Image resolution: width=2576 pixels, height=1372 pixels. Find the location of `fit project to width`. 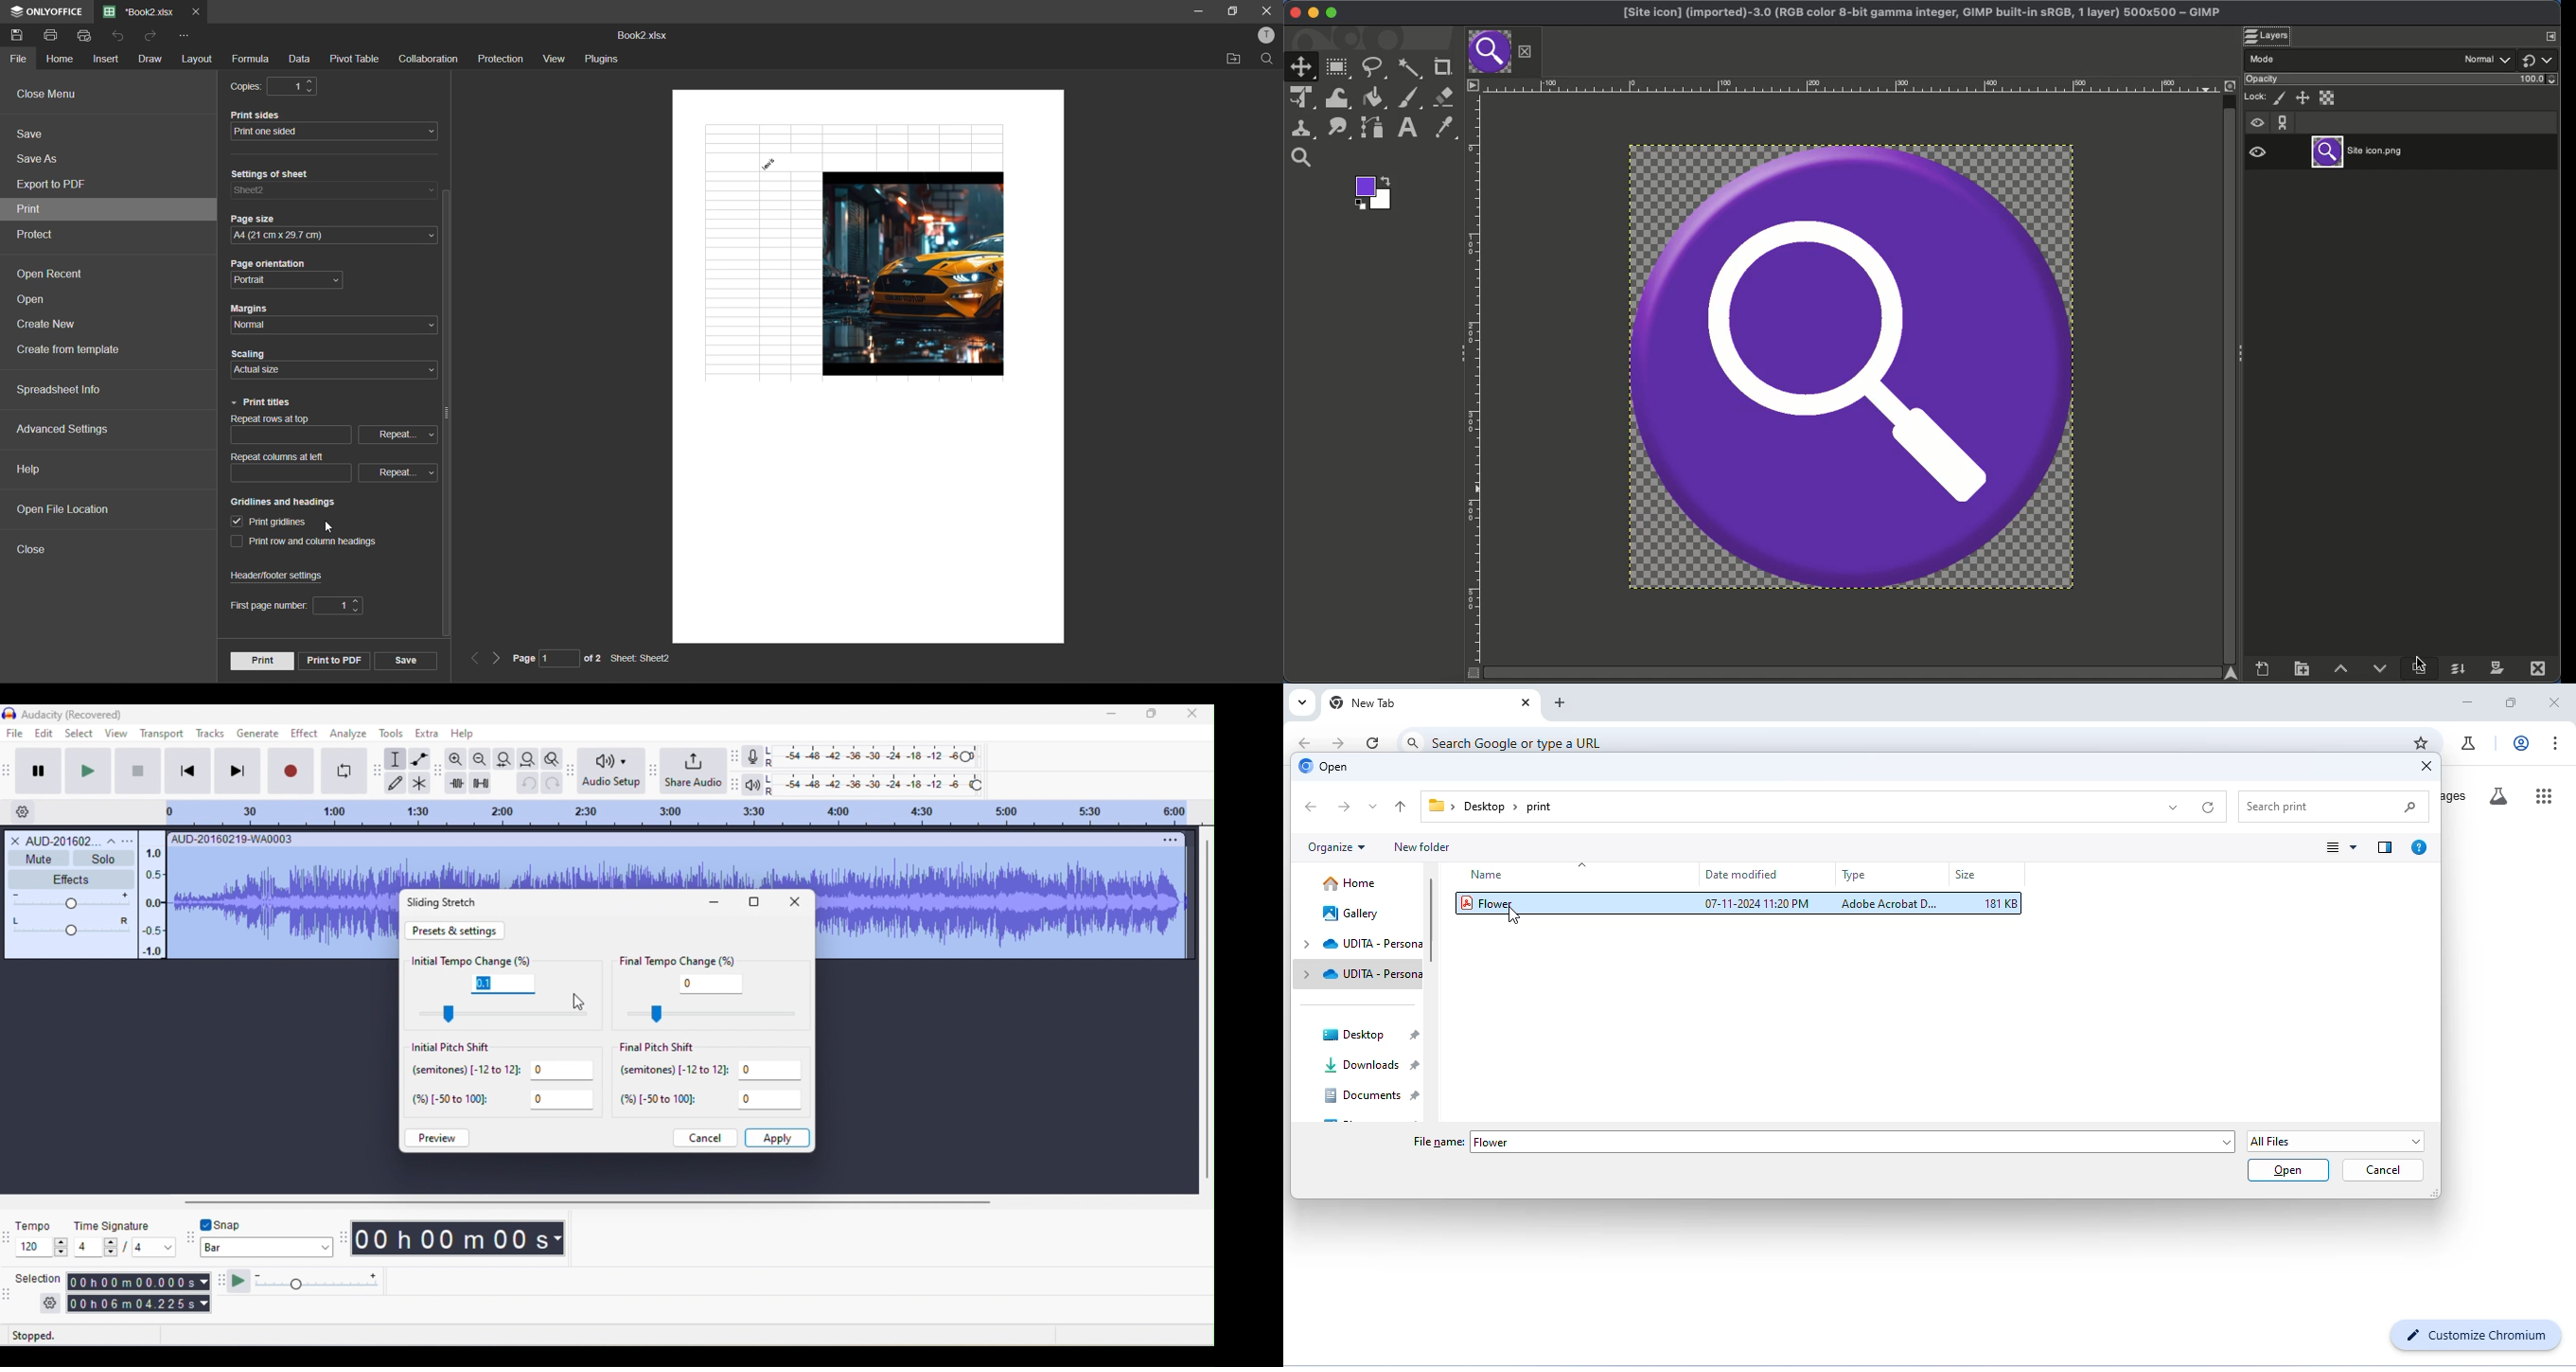

fit project to width is located at coordinates (529, 756).